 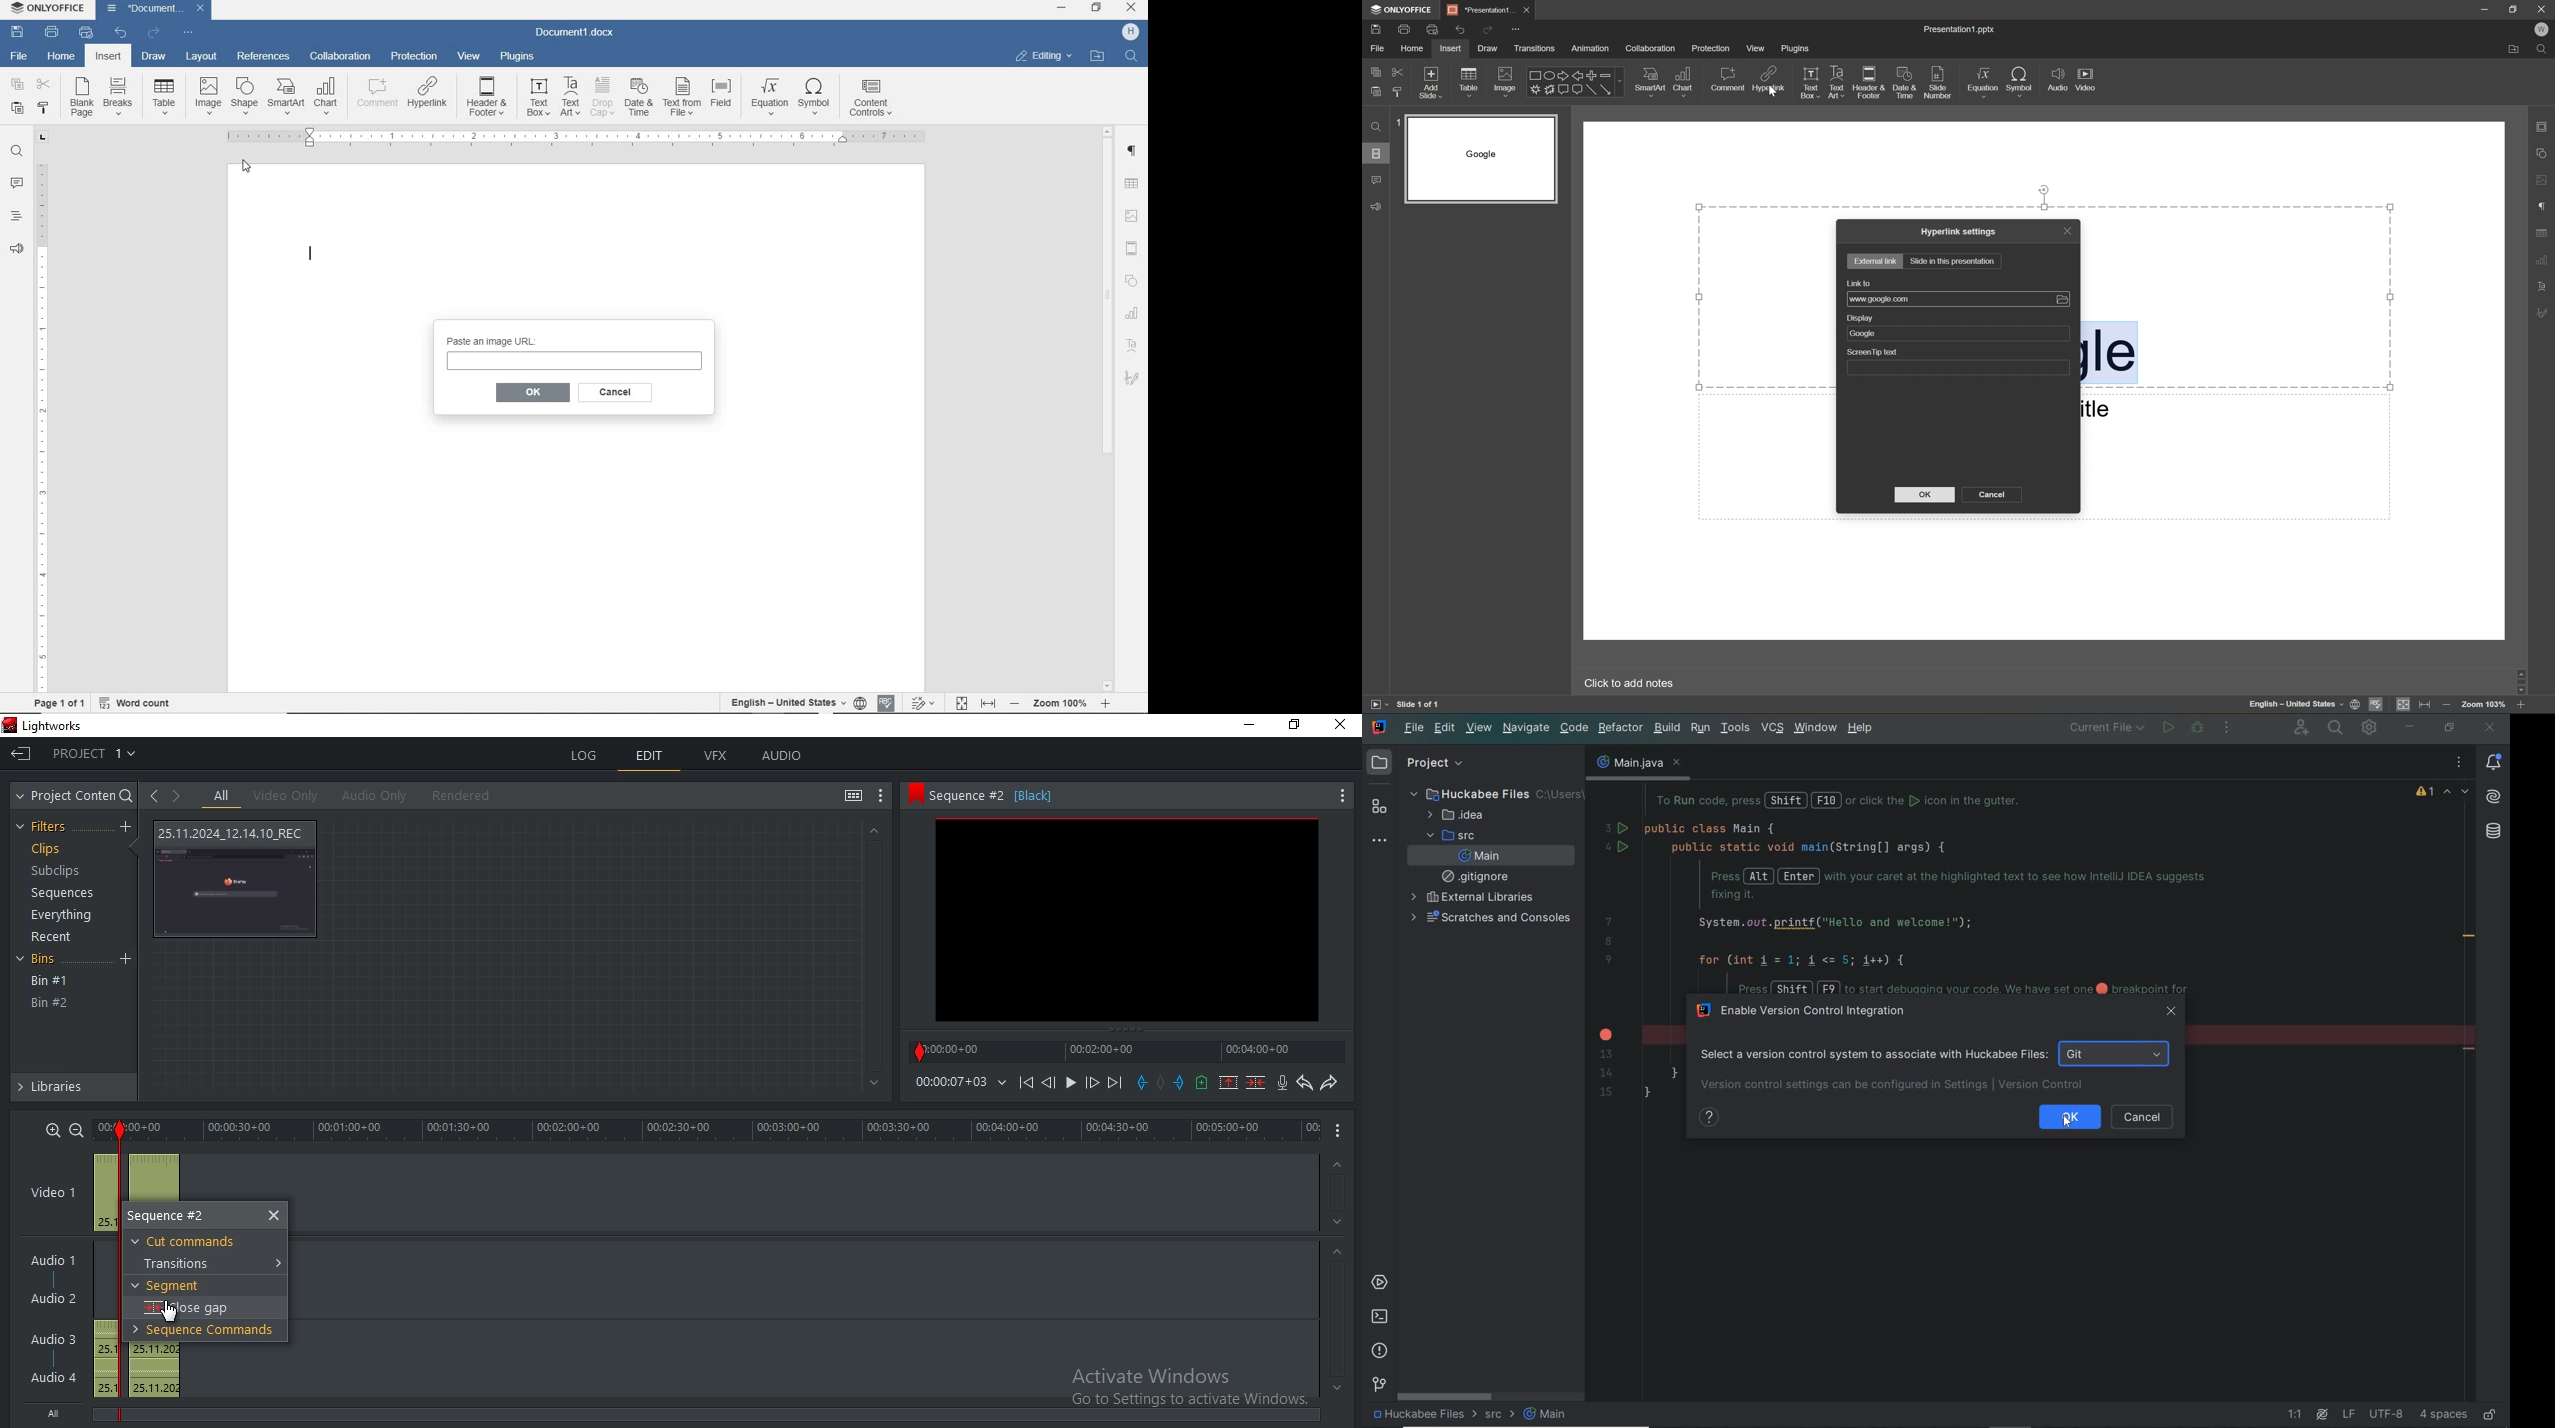 I want to click on Slide in this presentation, so click(x=1953, y=261).